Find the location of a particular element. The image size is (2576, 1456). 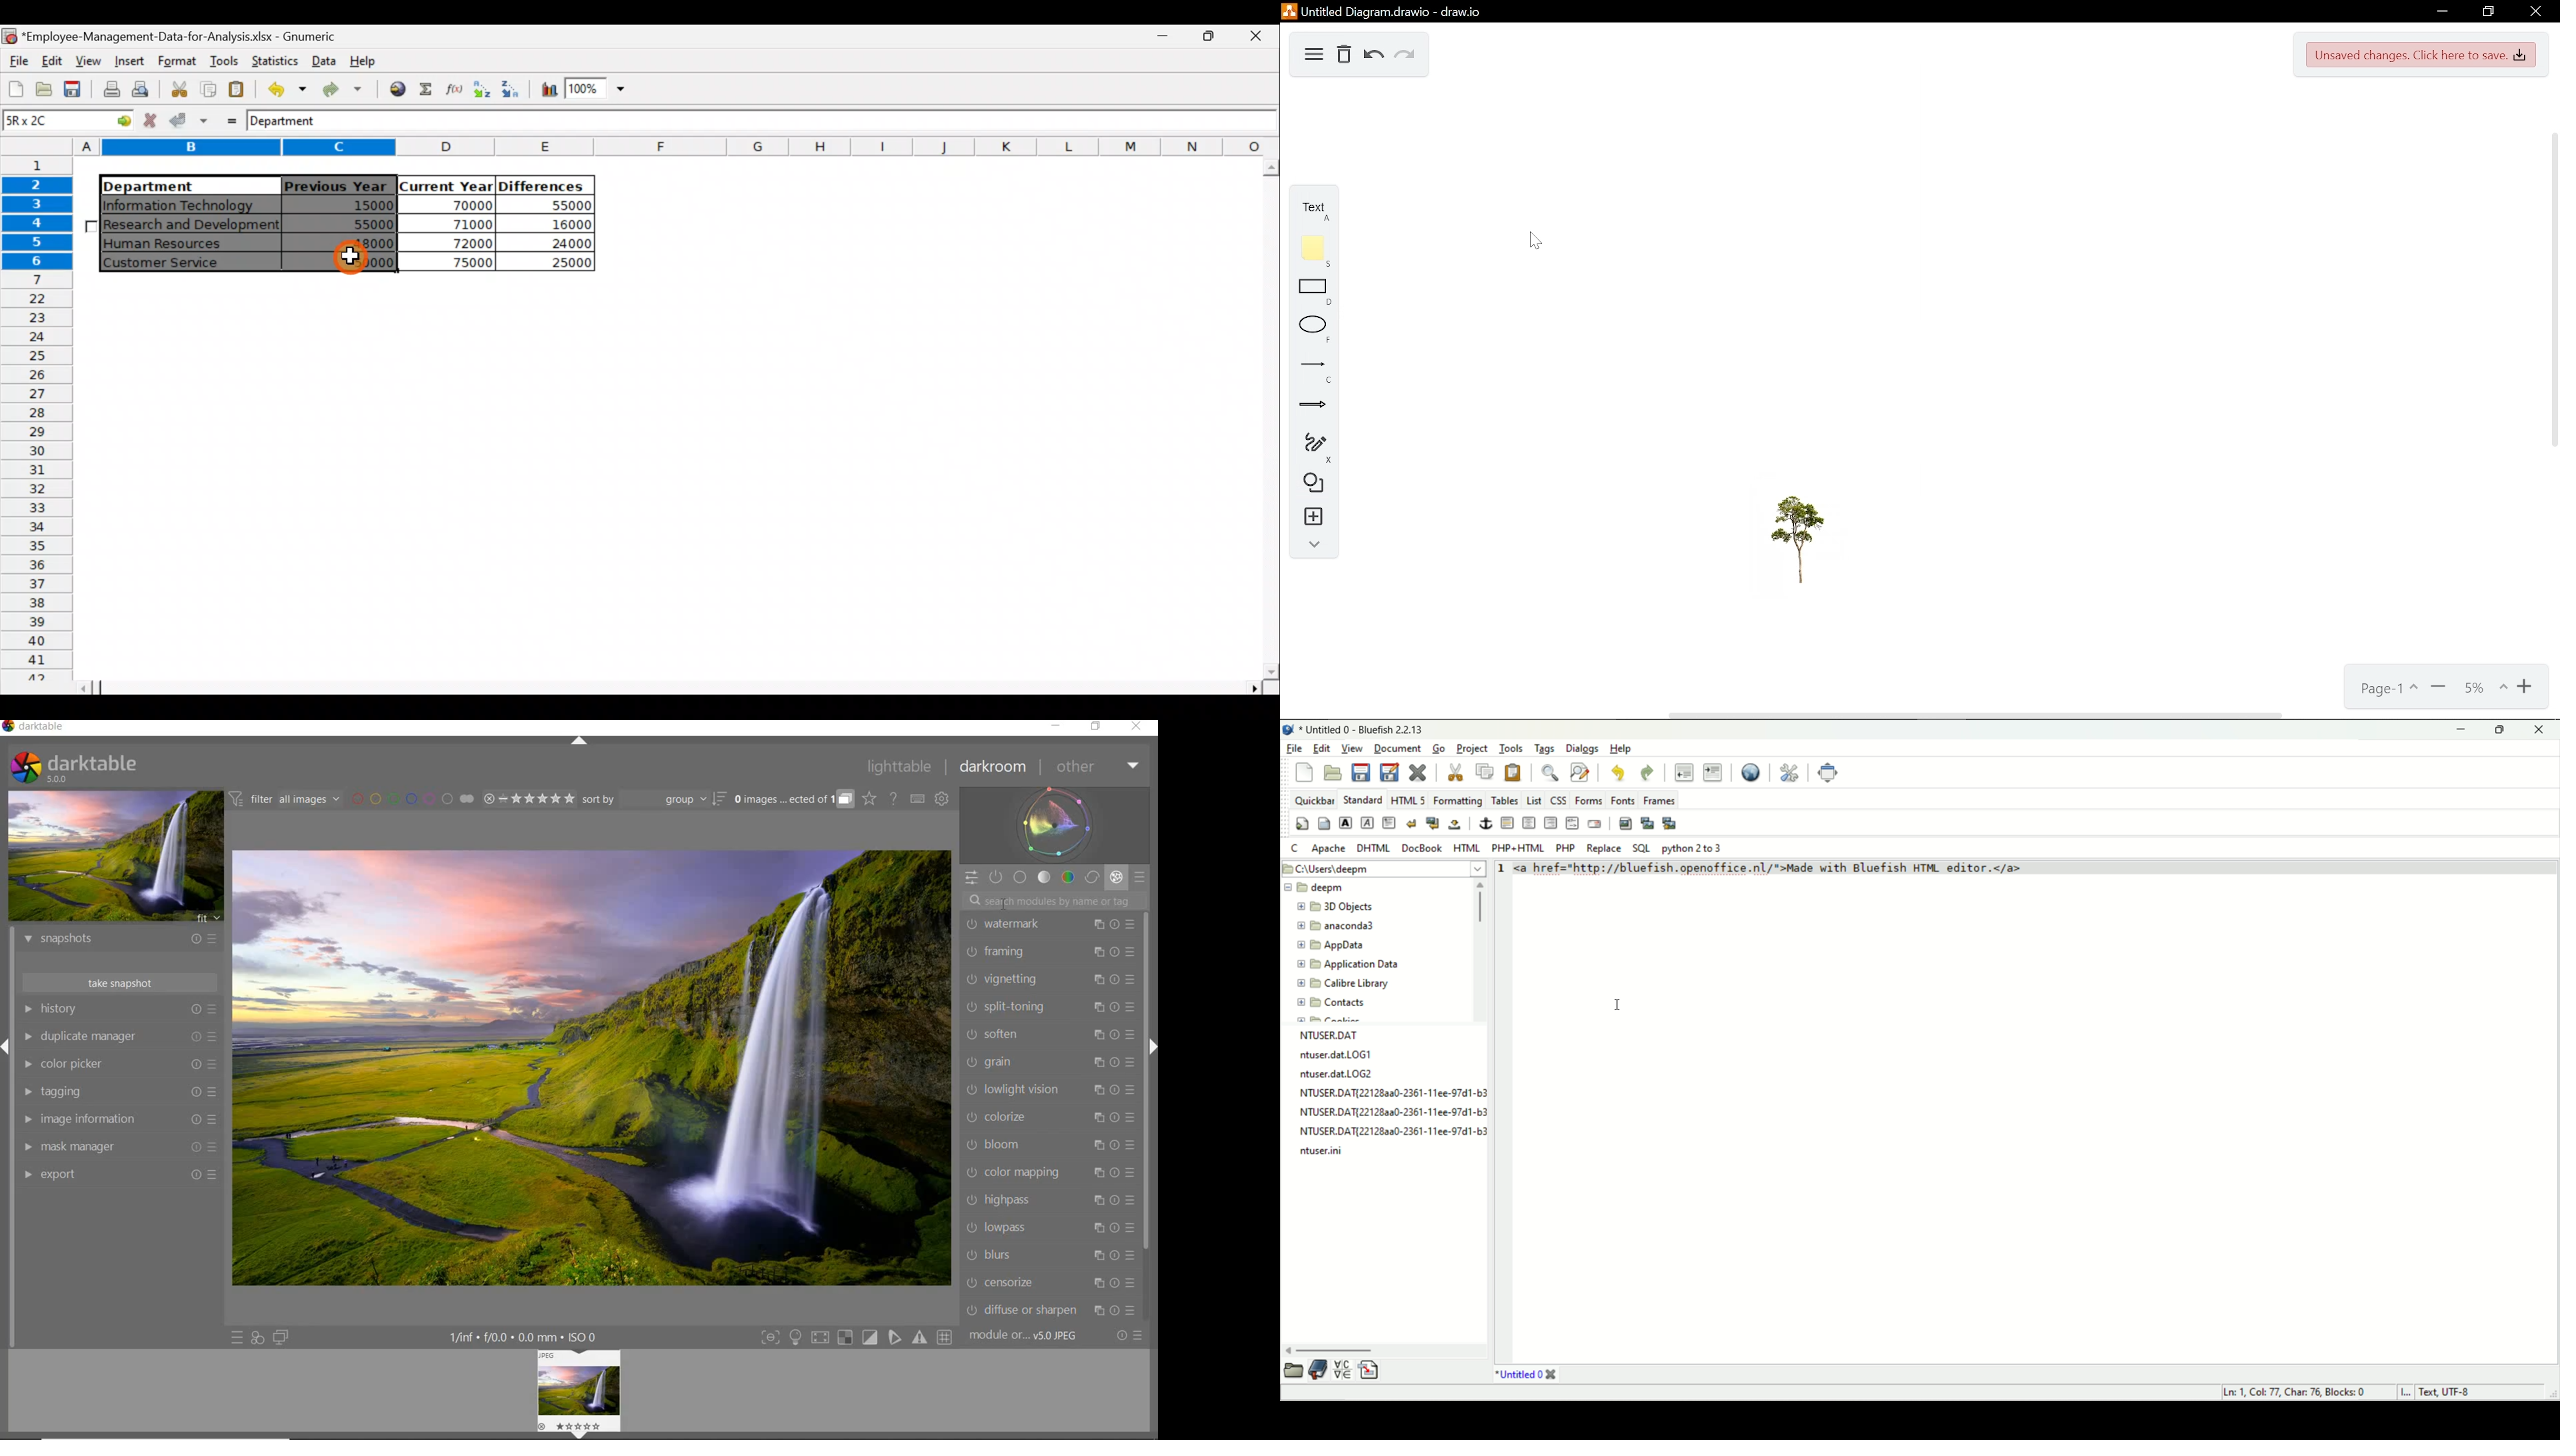

insert special character is located at coordinates (1343, 1370).